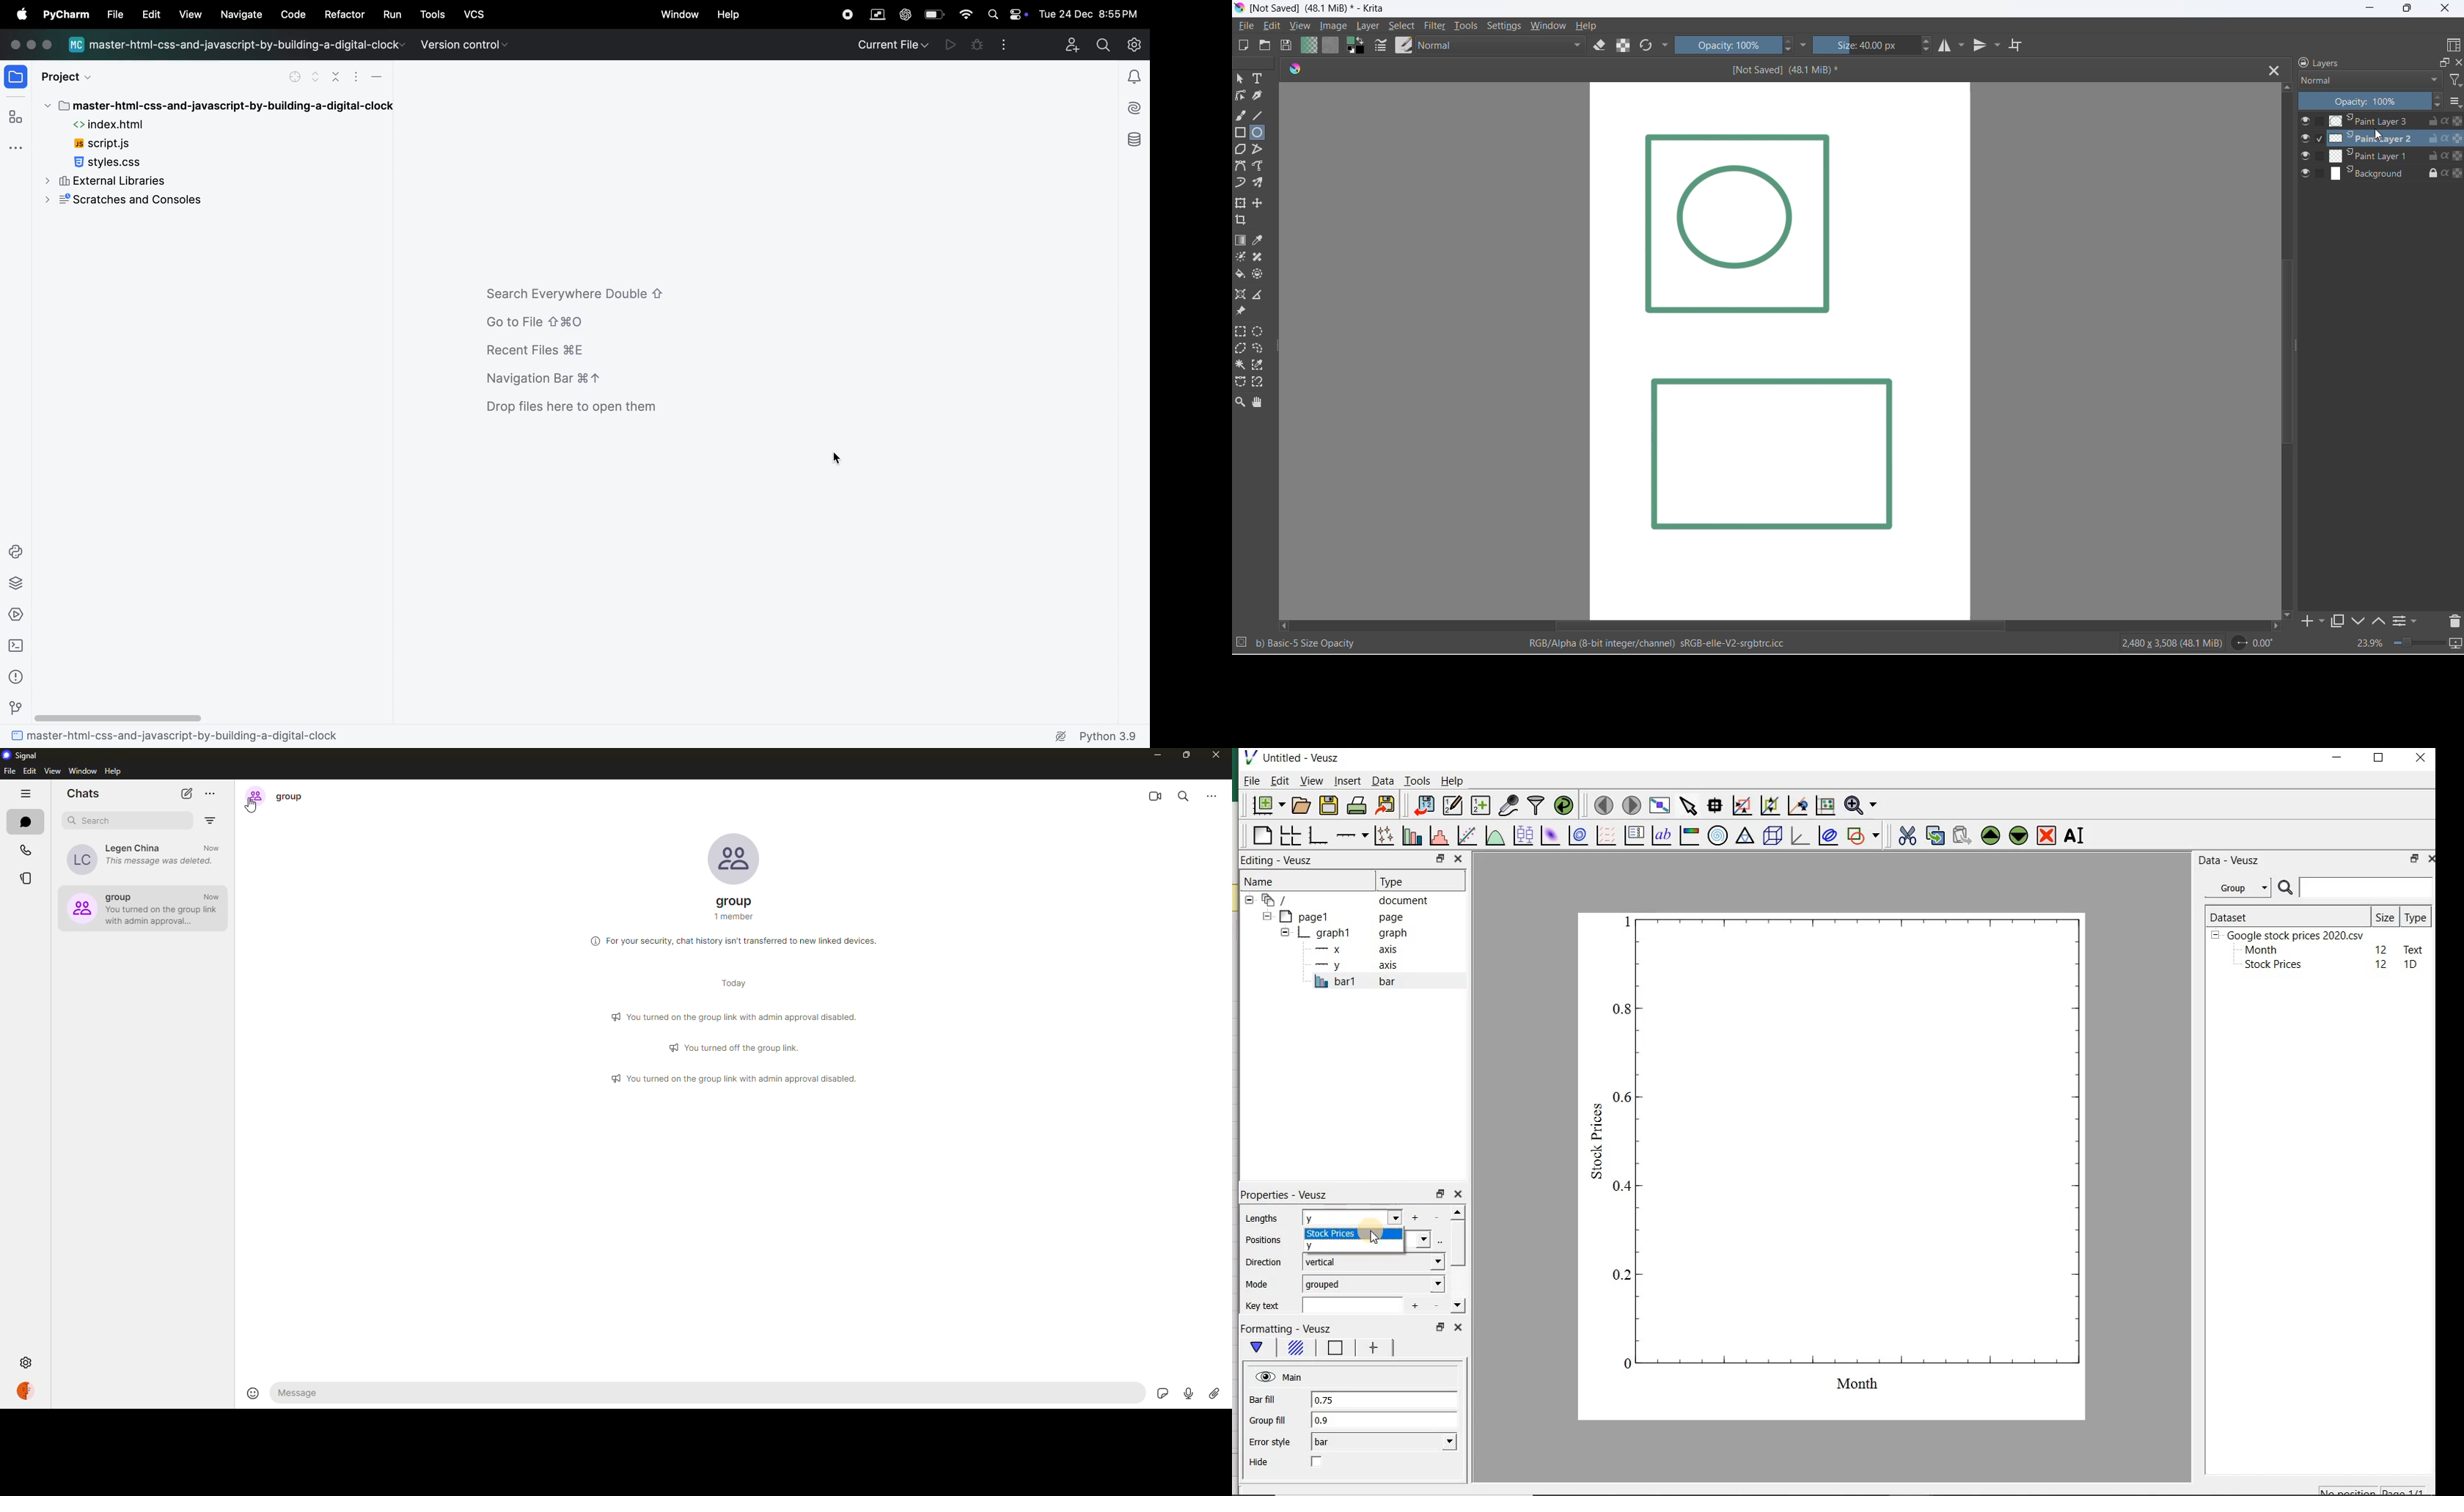 The height and width of the screenshot is (1512, 2464). I want to click on polar graph, so click(1717, 835).